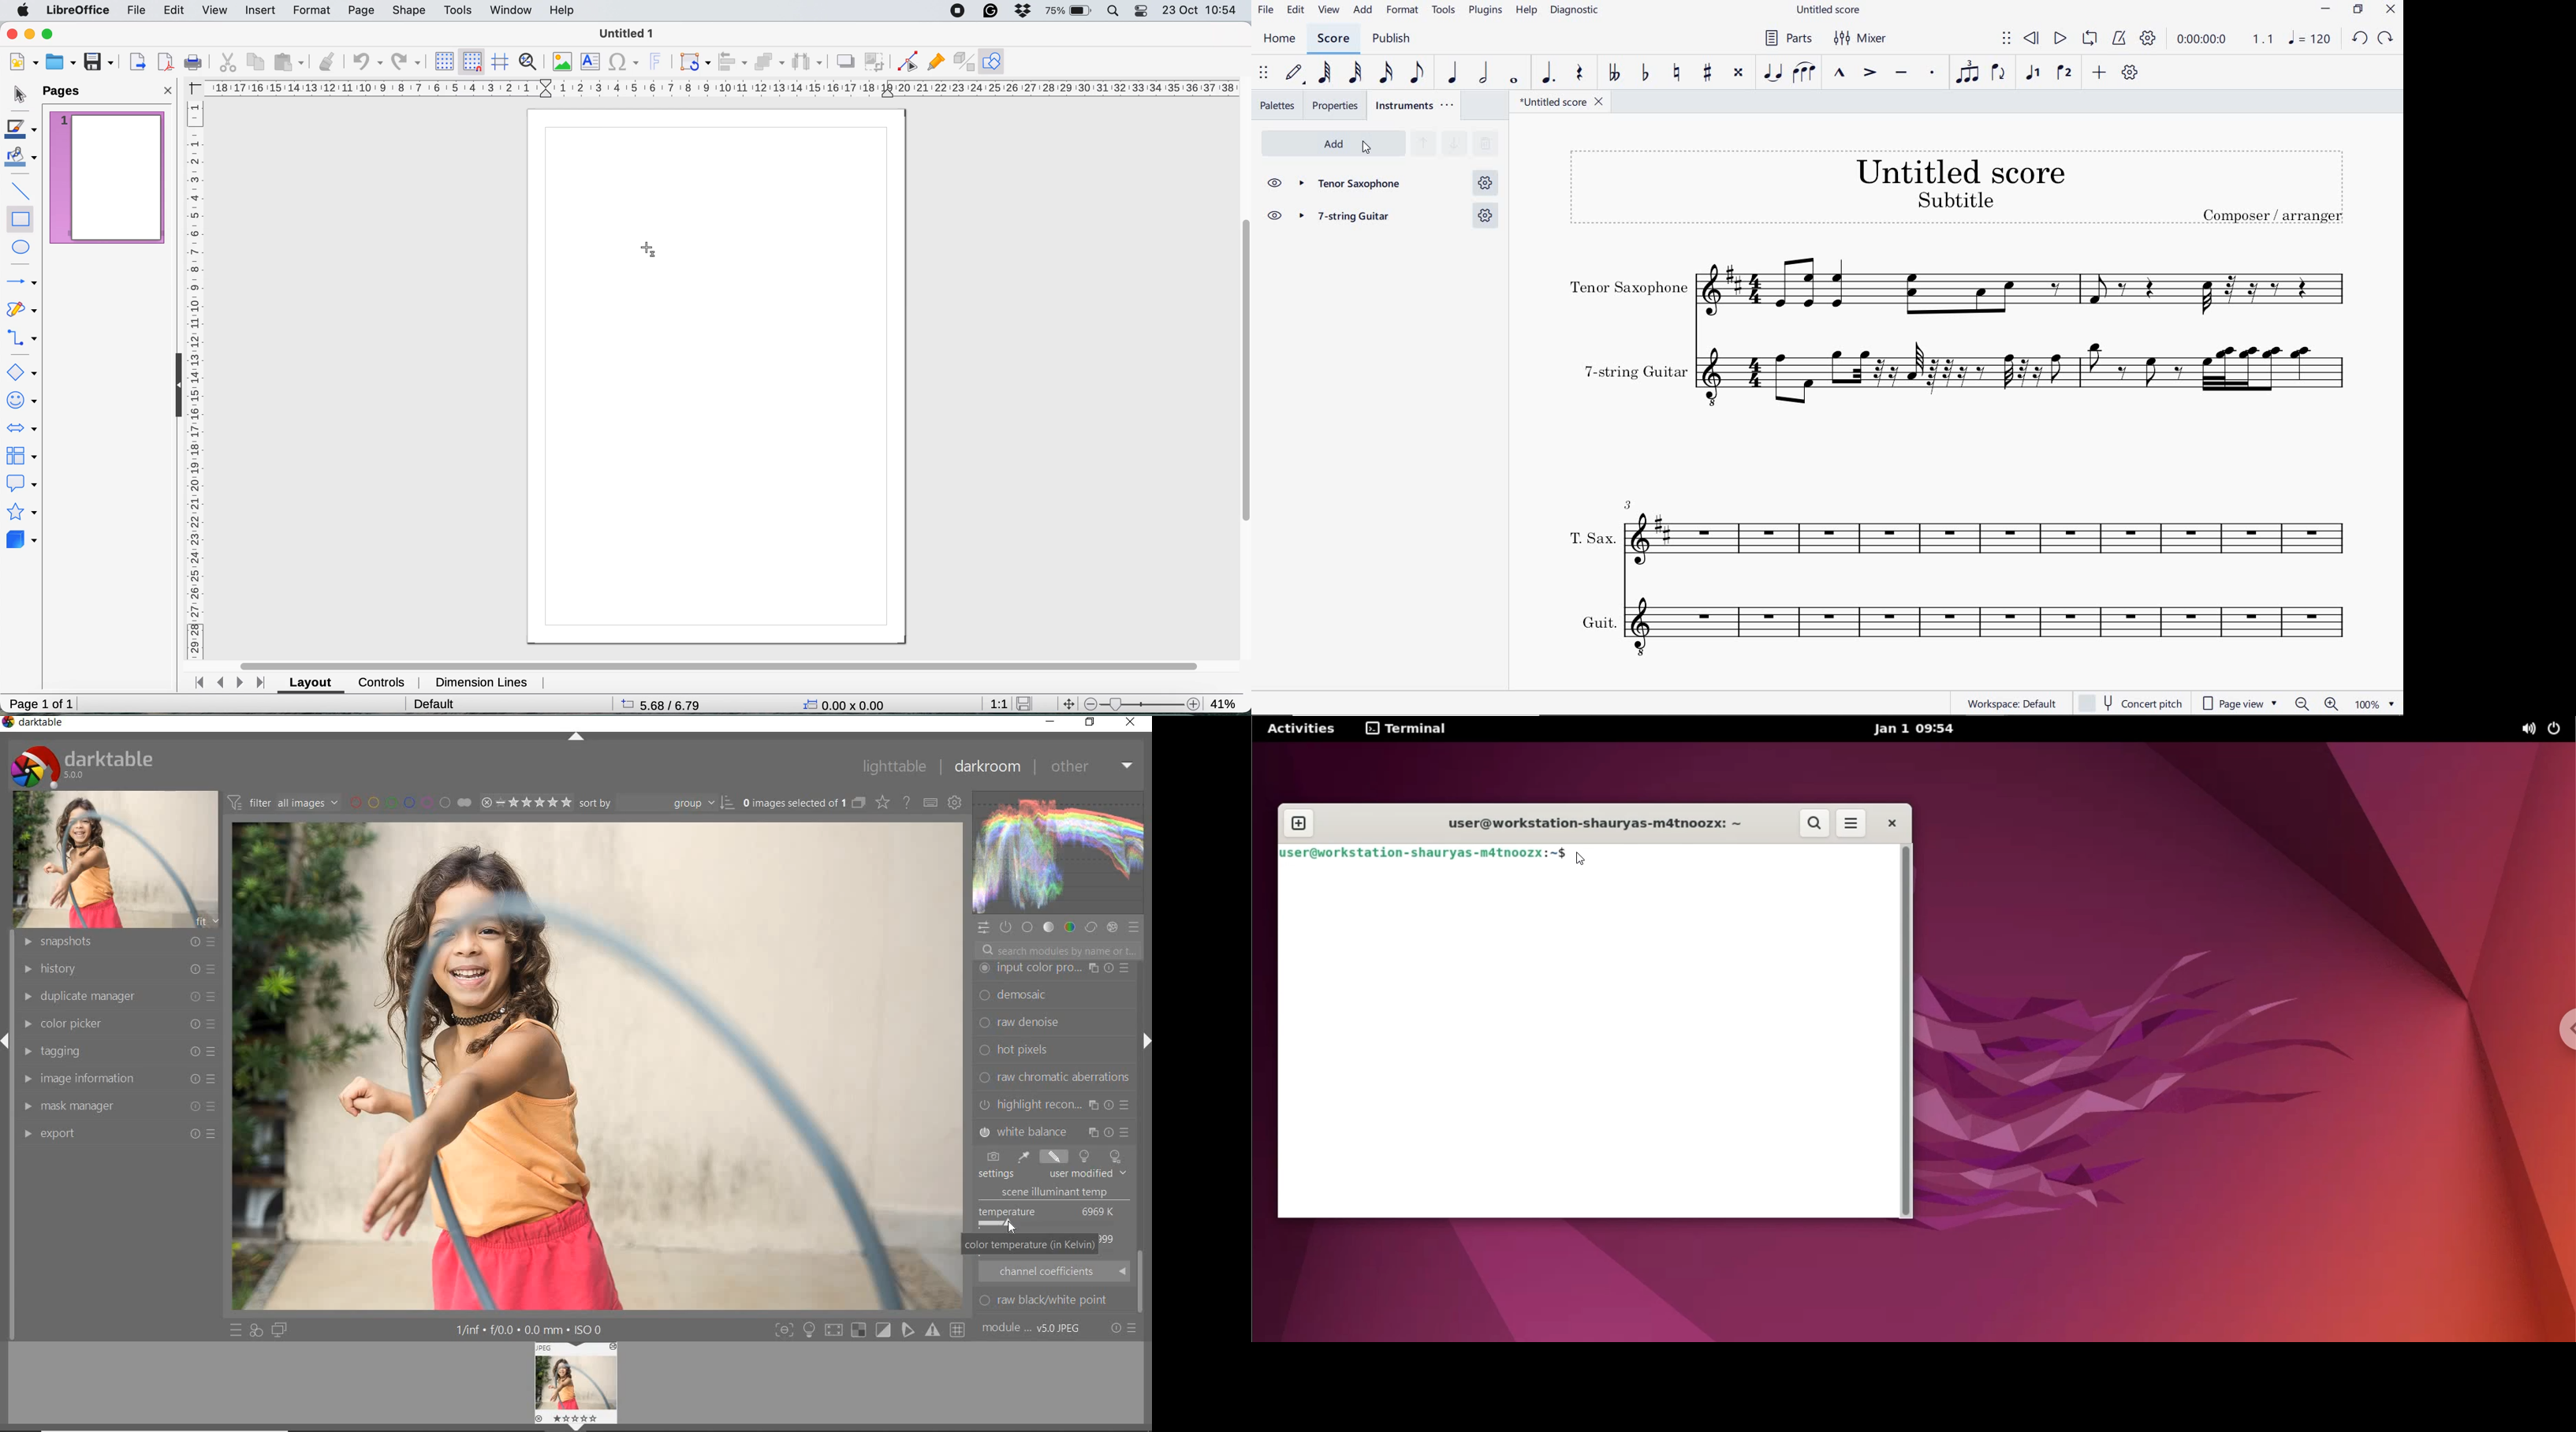 This screenshot has height=1456, width=2576. Describe the element at coordinates (1143, 10) in the screenshot. I see `control center` at that location.